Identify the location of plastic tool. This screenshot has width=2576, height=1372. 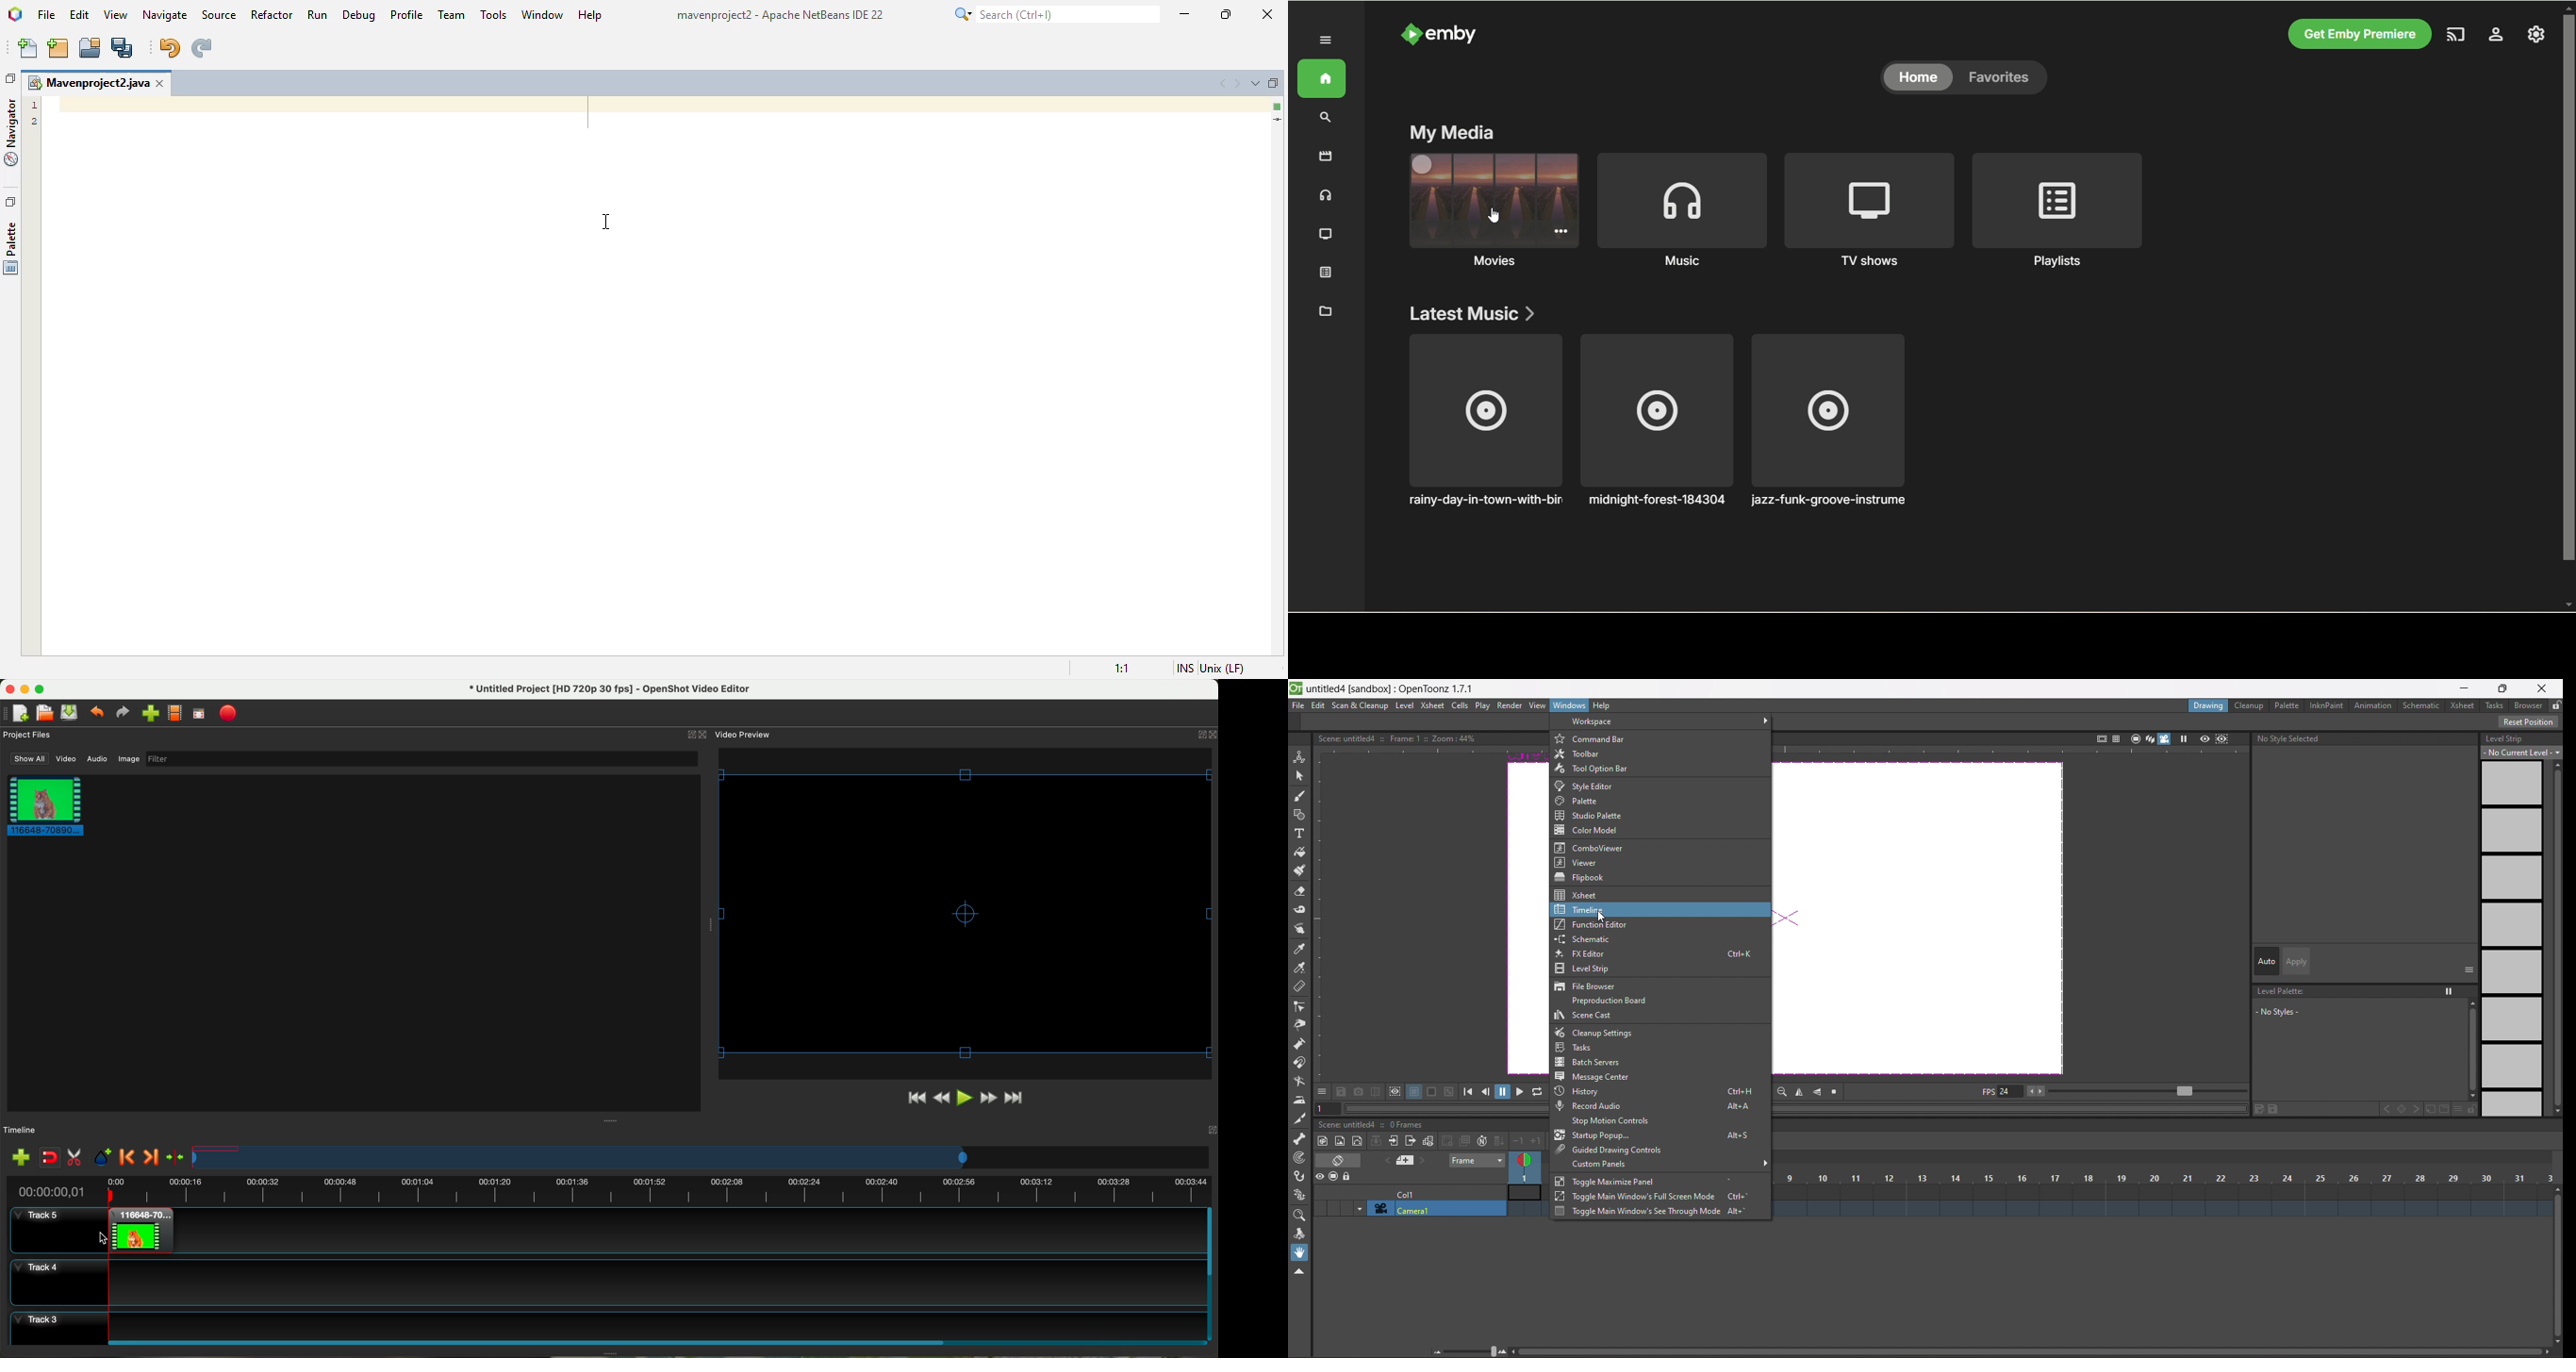
(1300, 1191).